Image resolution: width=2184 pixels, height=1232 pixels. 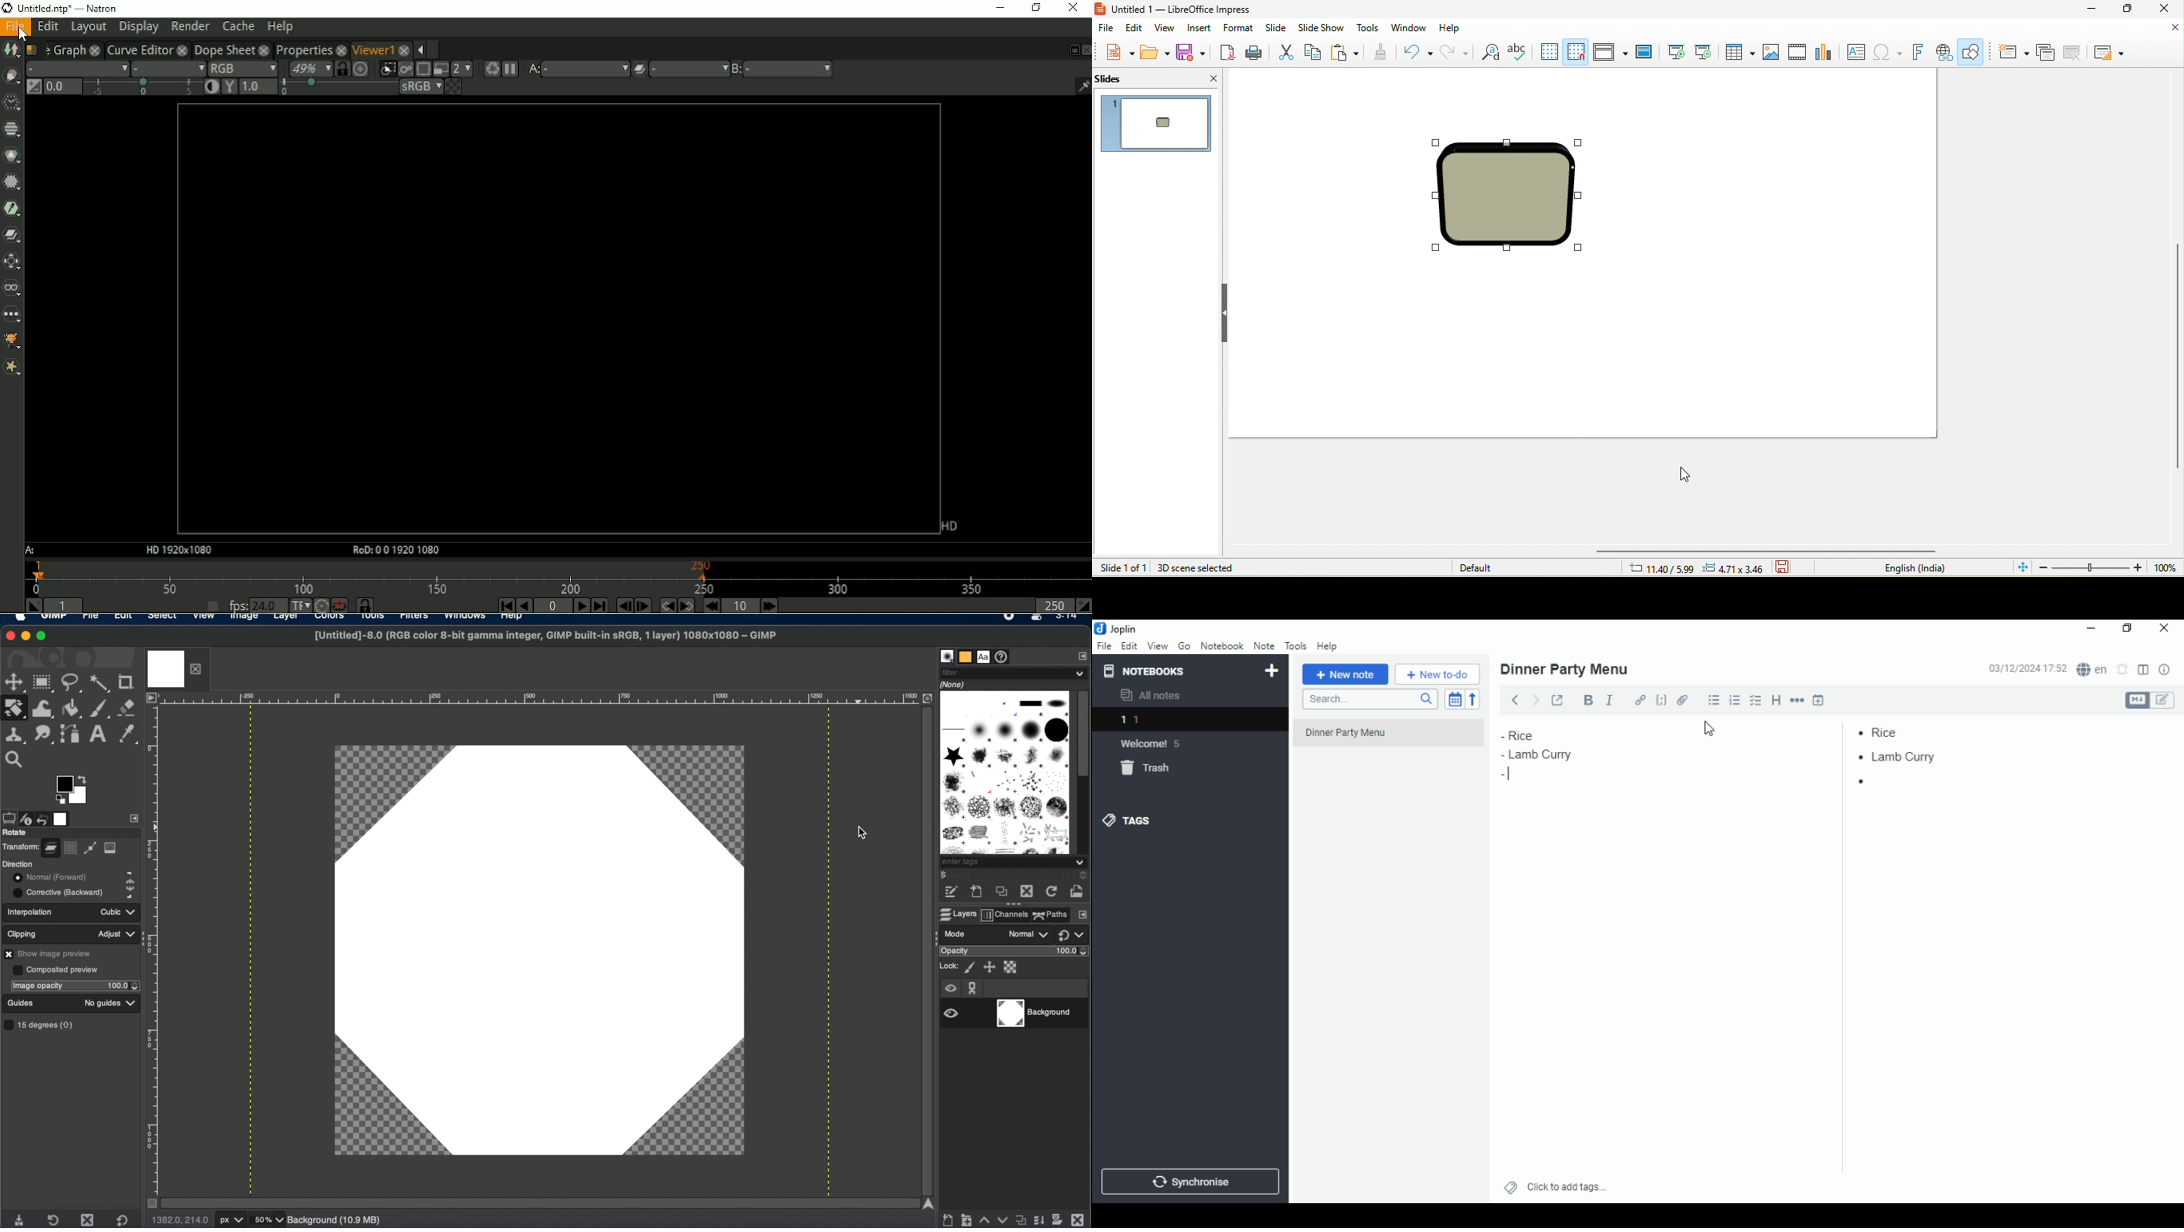 I want to click on window, so click(x=1409, y=29).